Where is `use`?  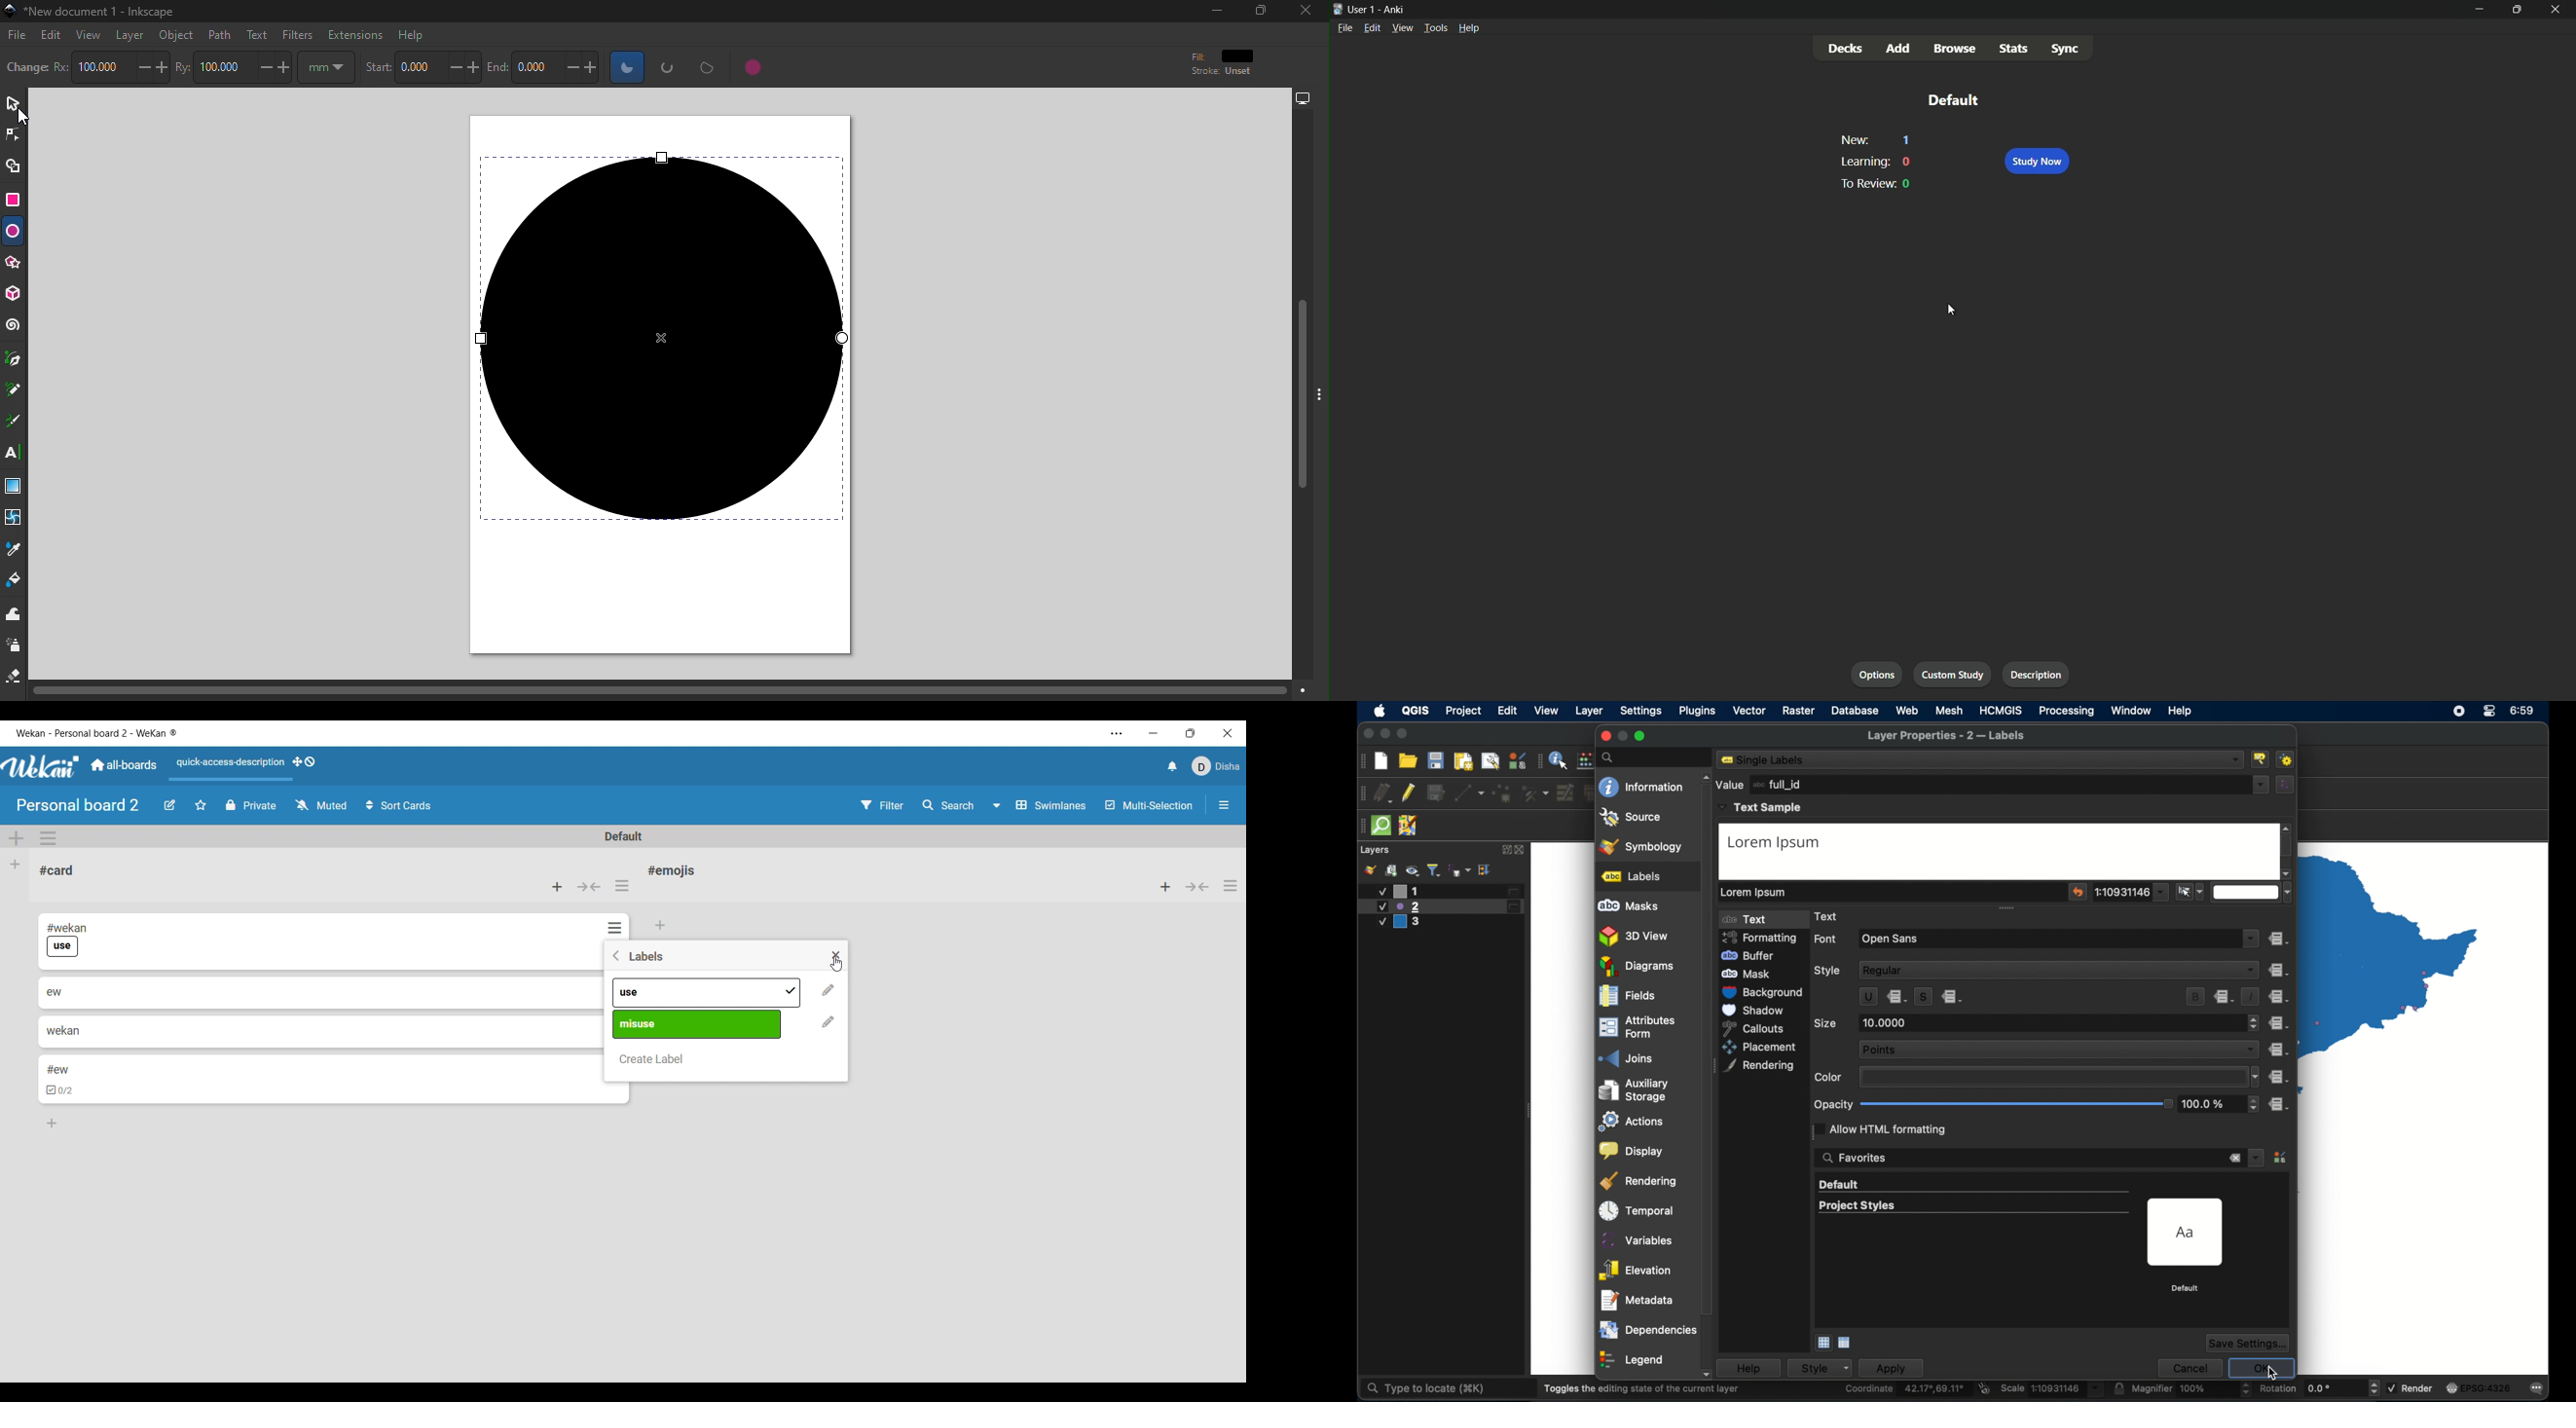
use is located at coordinates (62, 947).